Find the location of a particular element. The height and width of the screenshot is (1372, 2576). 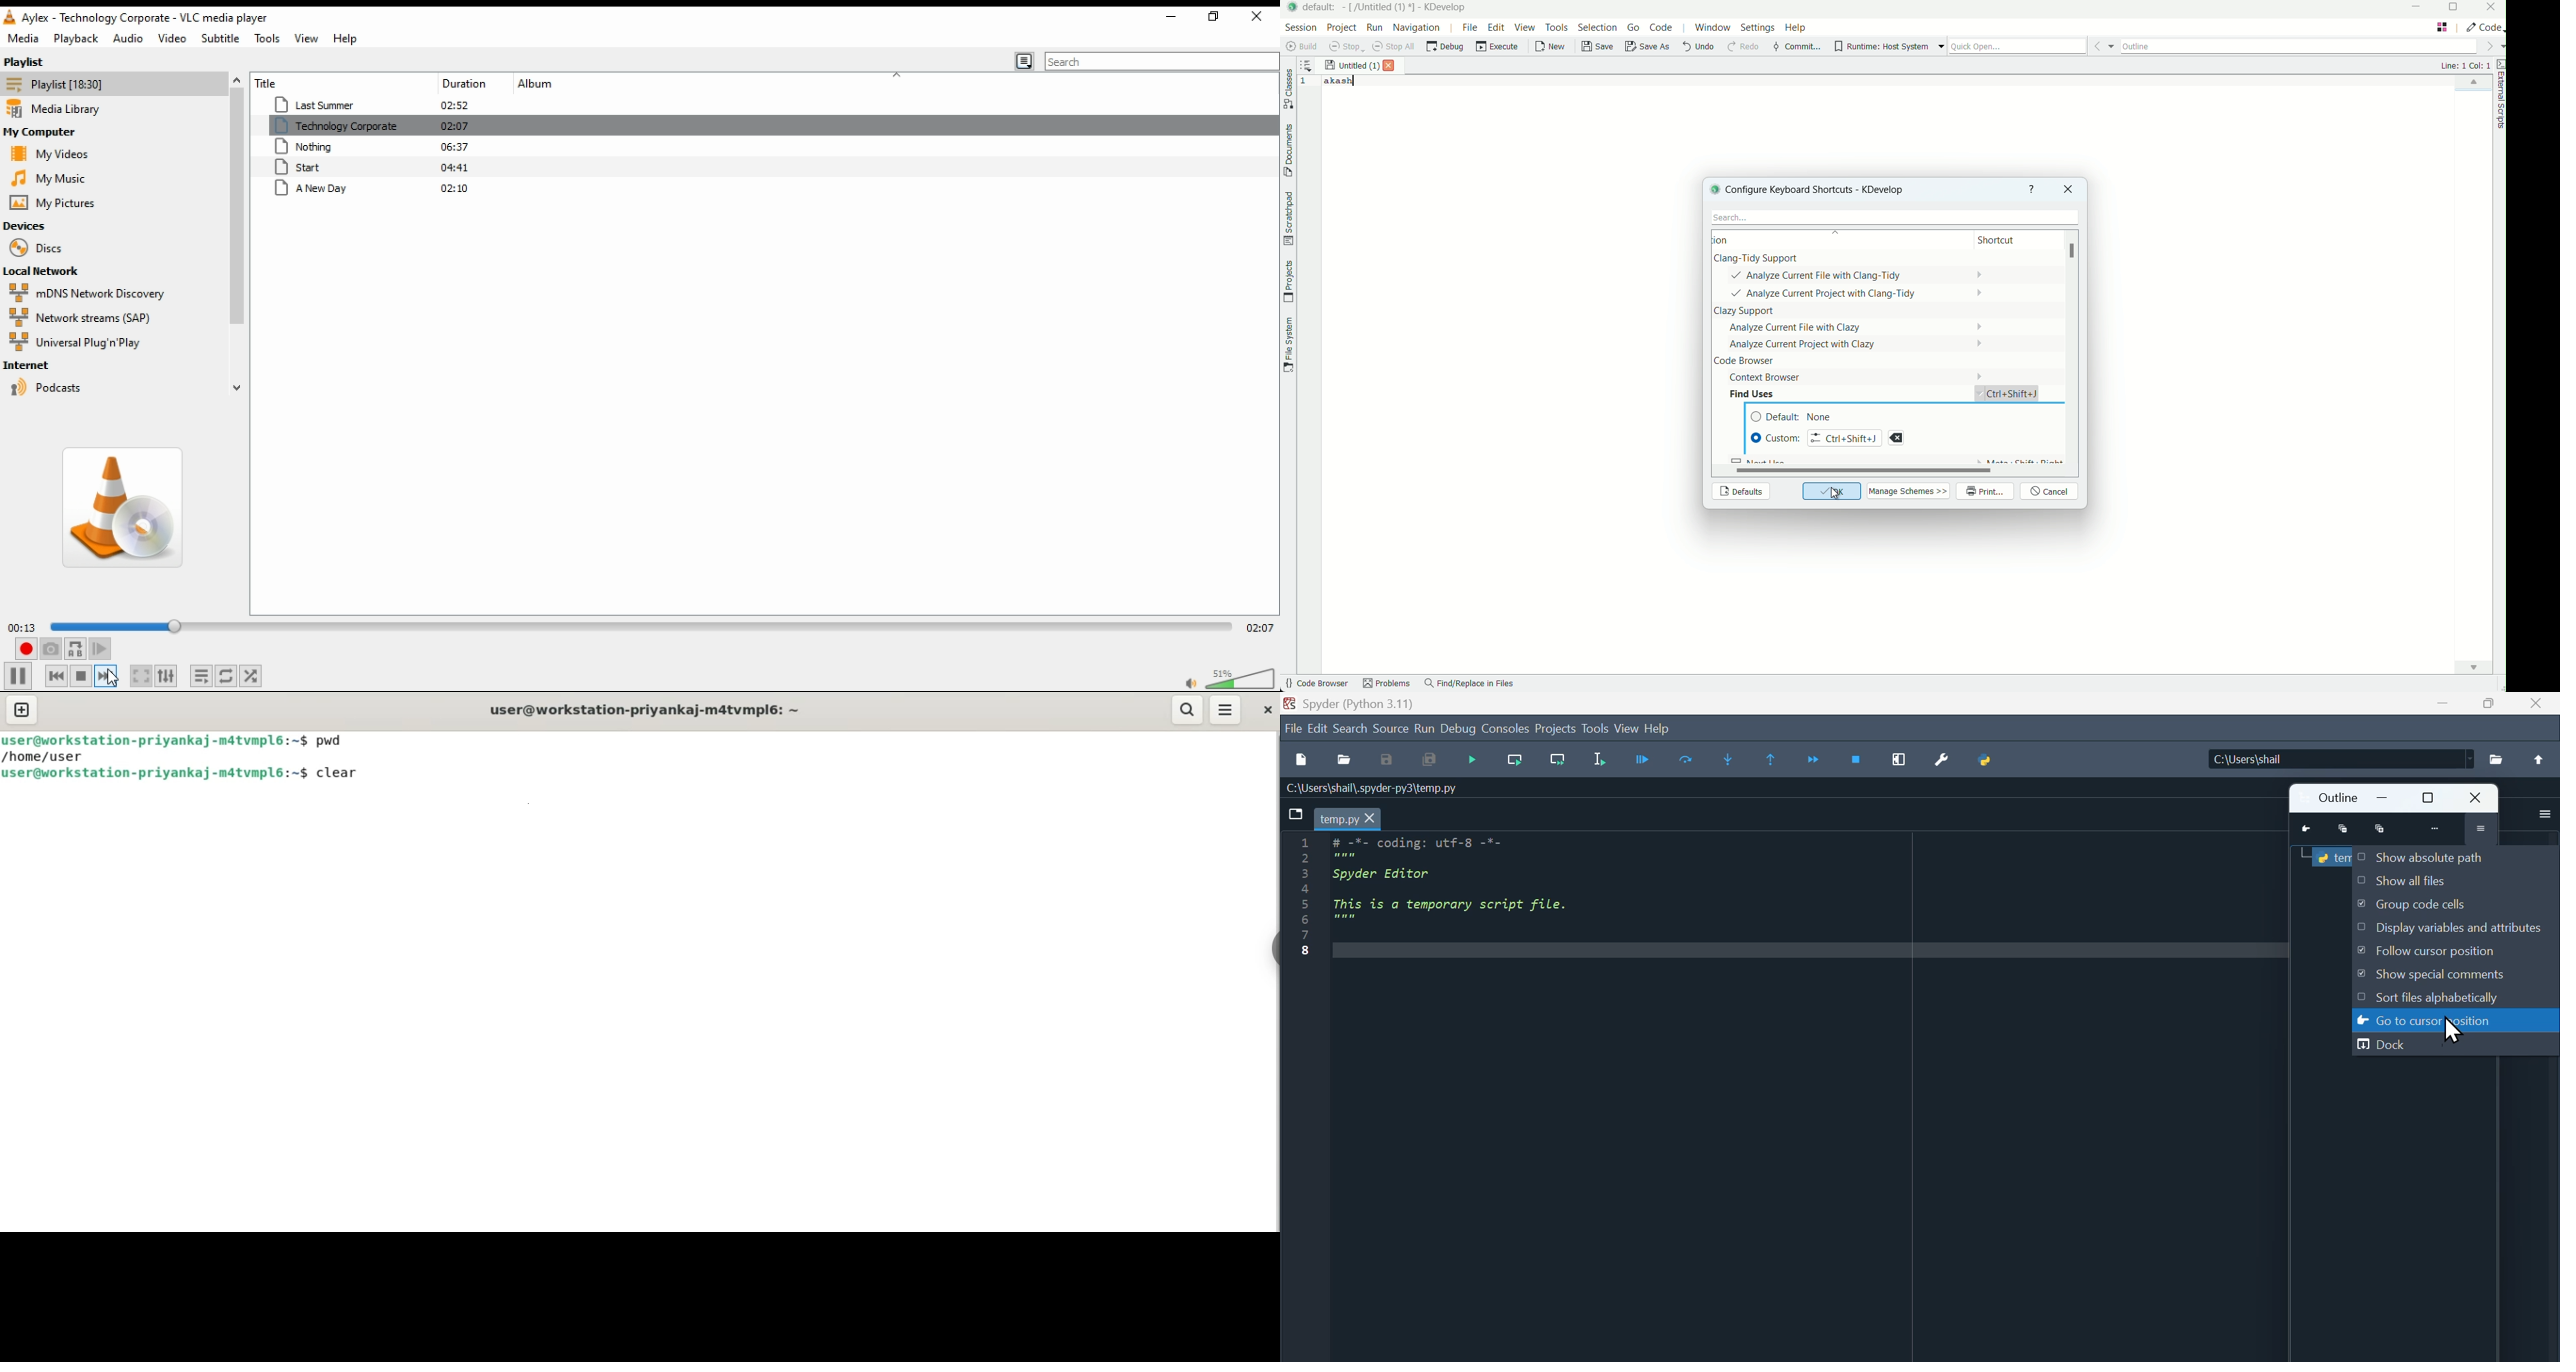

Stop debugging is located at coordinates (1856, 760).